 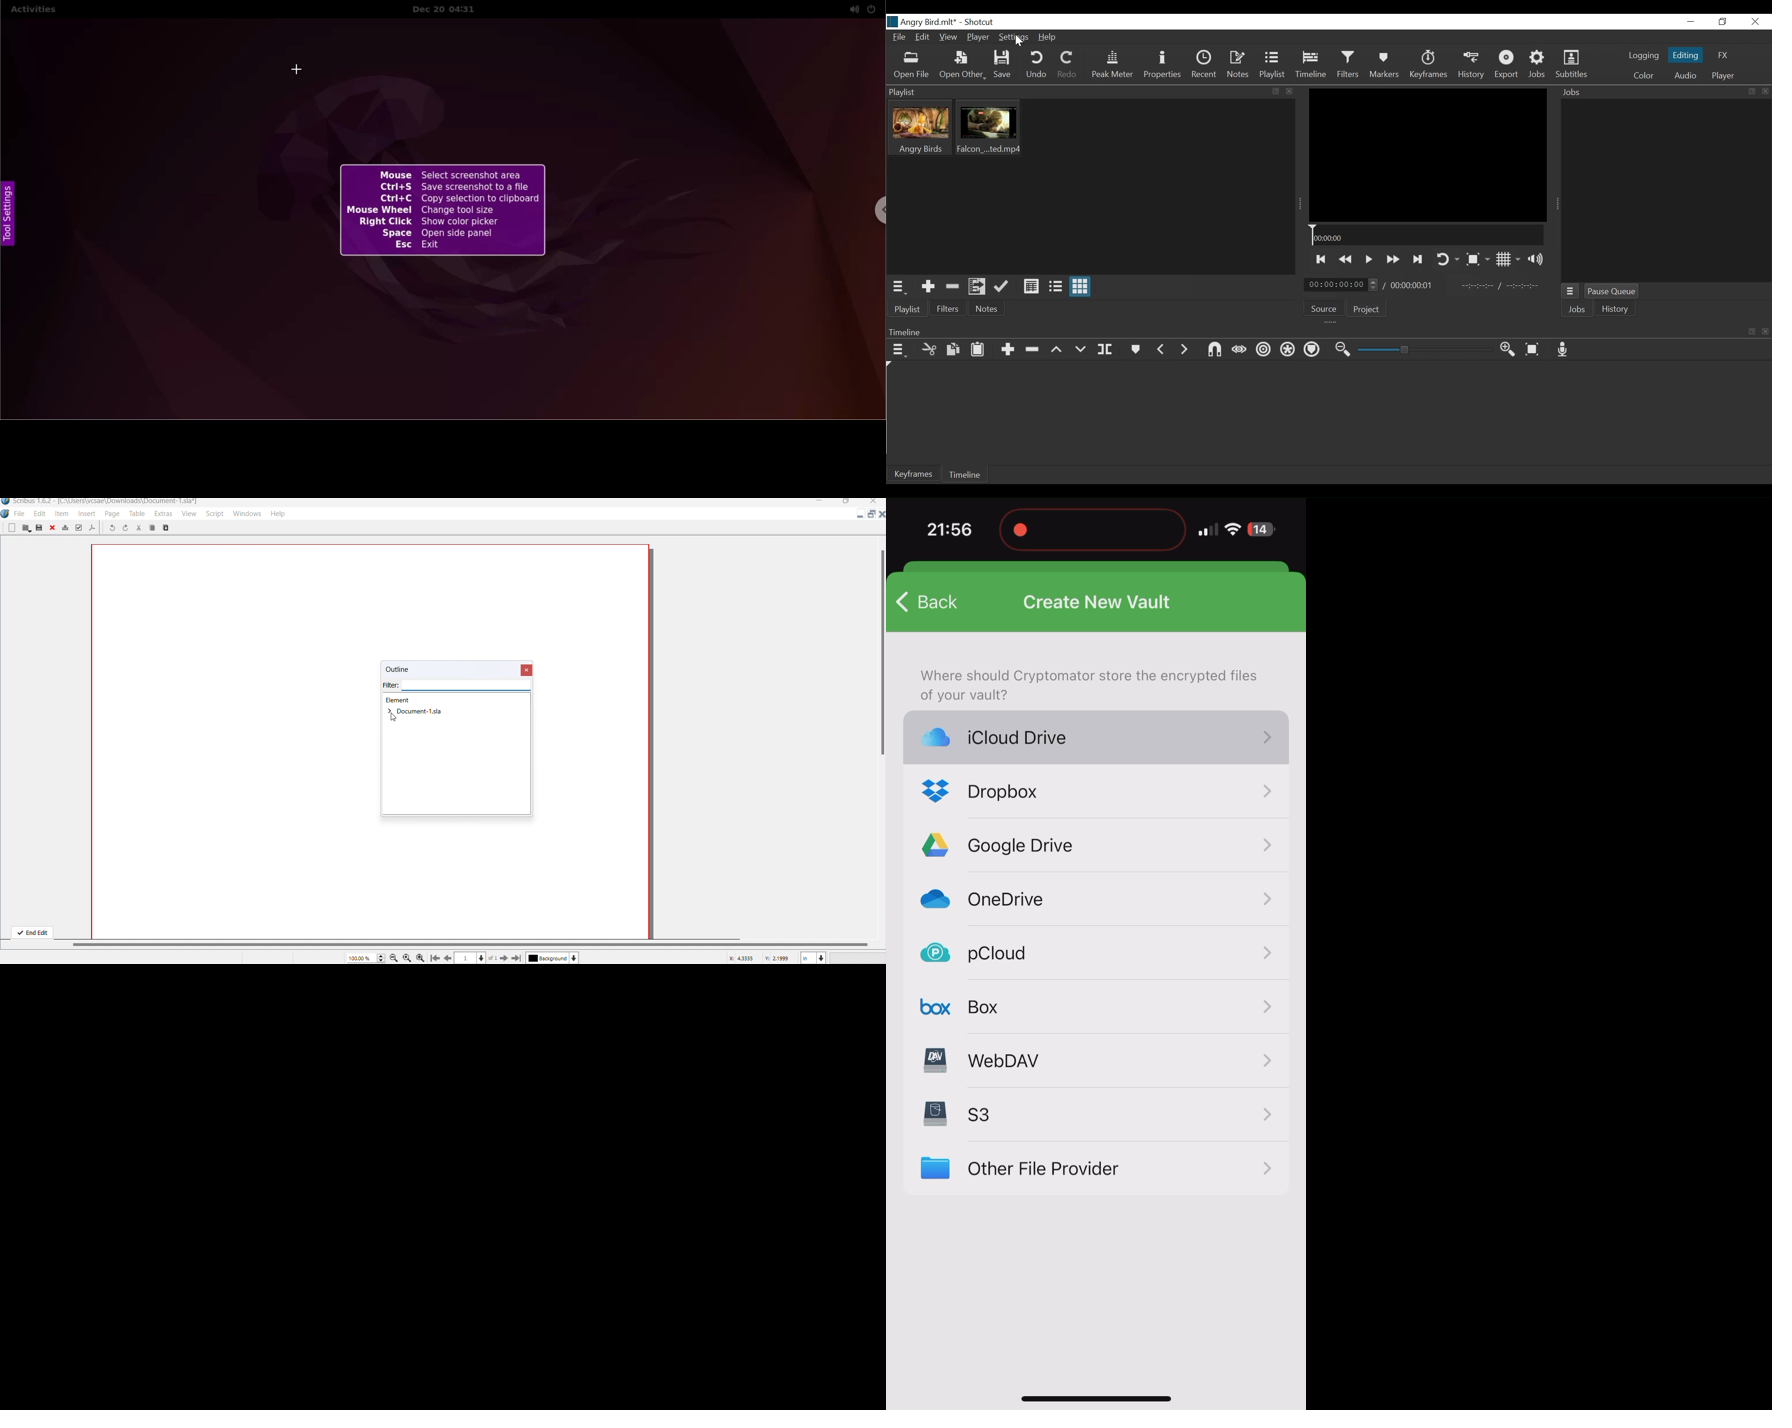 What do you see at coordinates (1326, 330) in the screenshot?
I see `Timeline Panel` at bounding box center [1326, 330].